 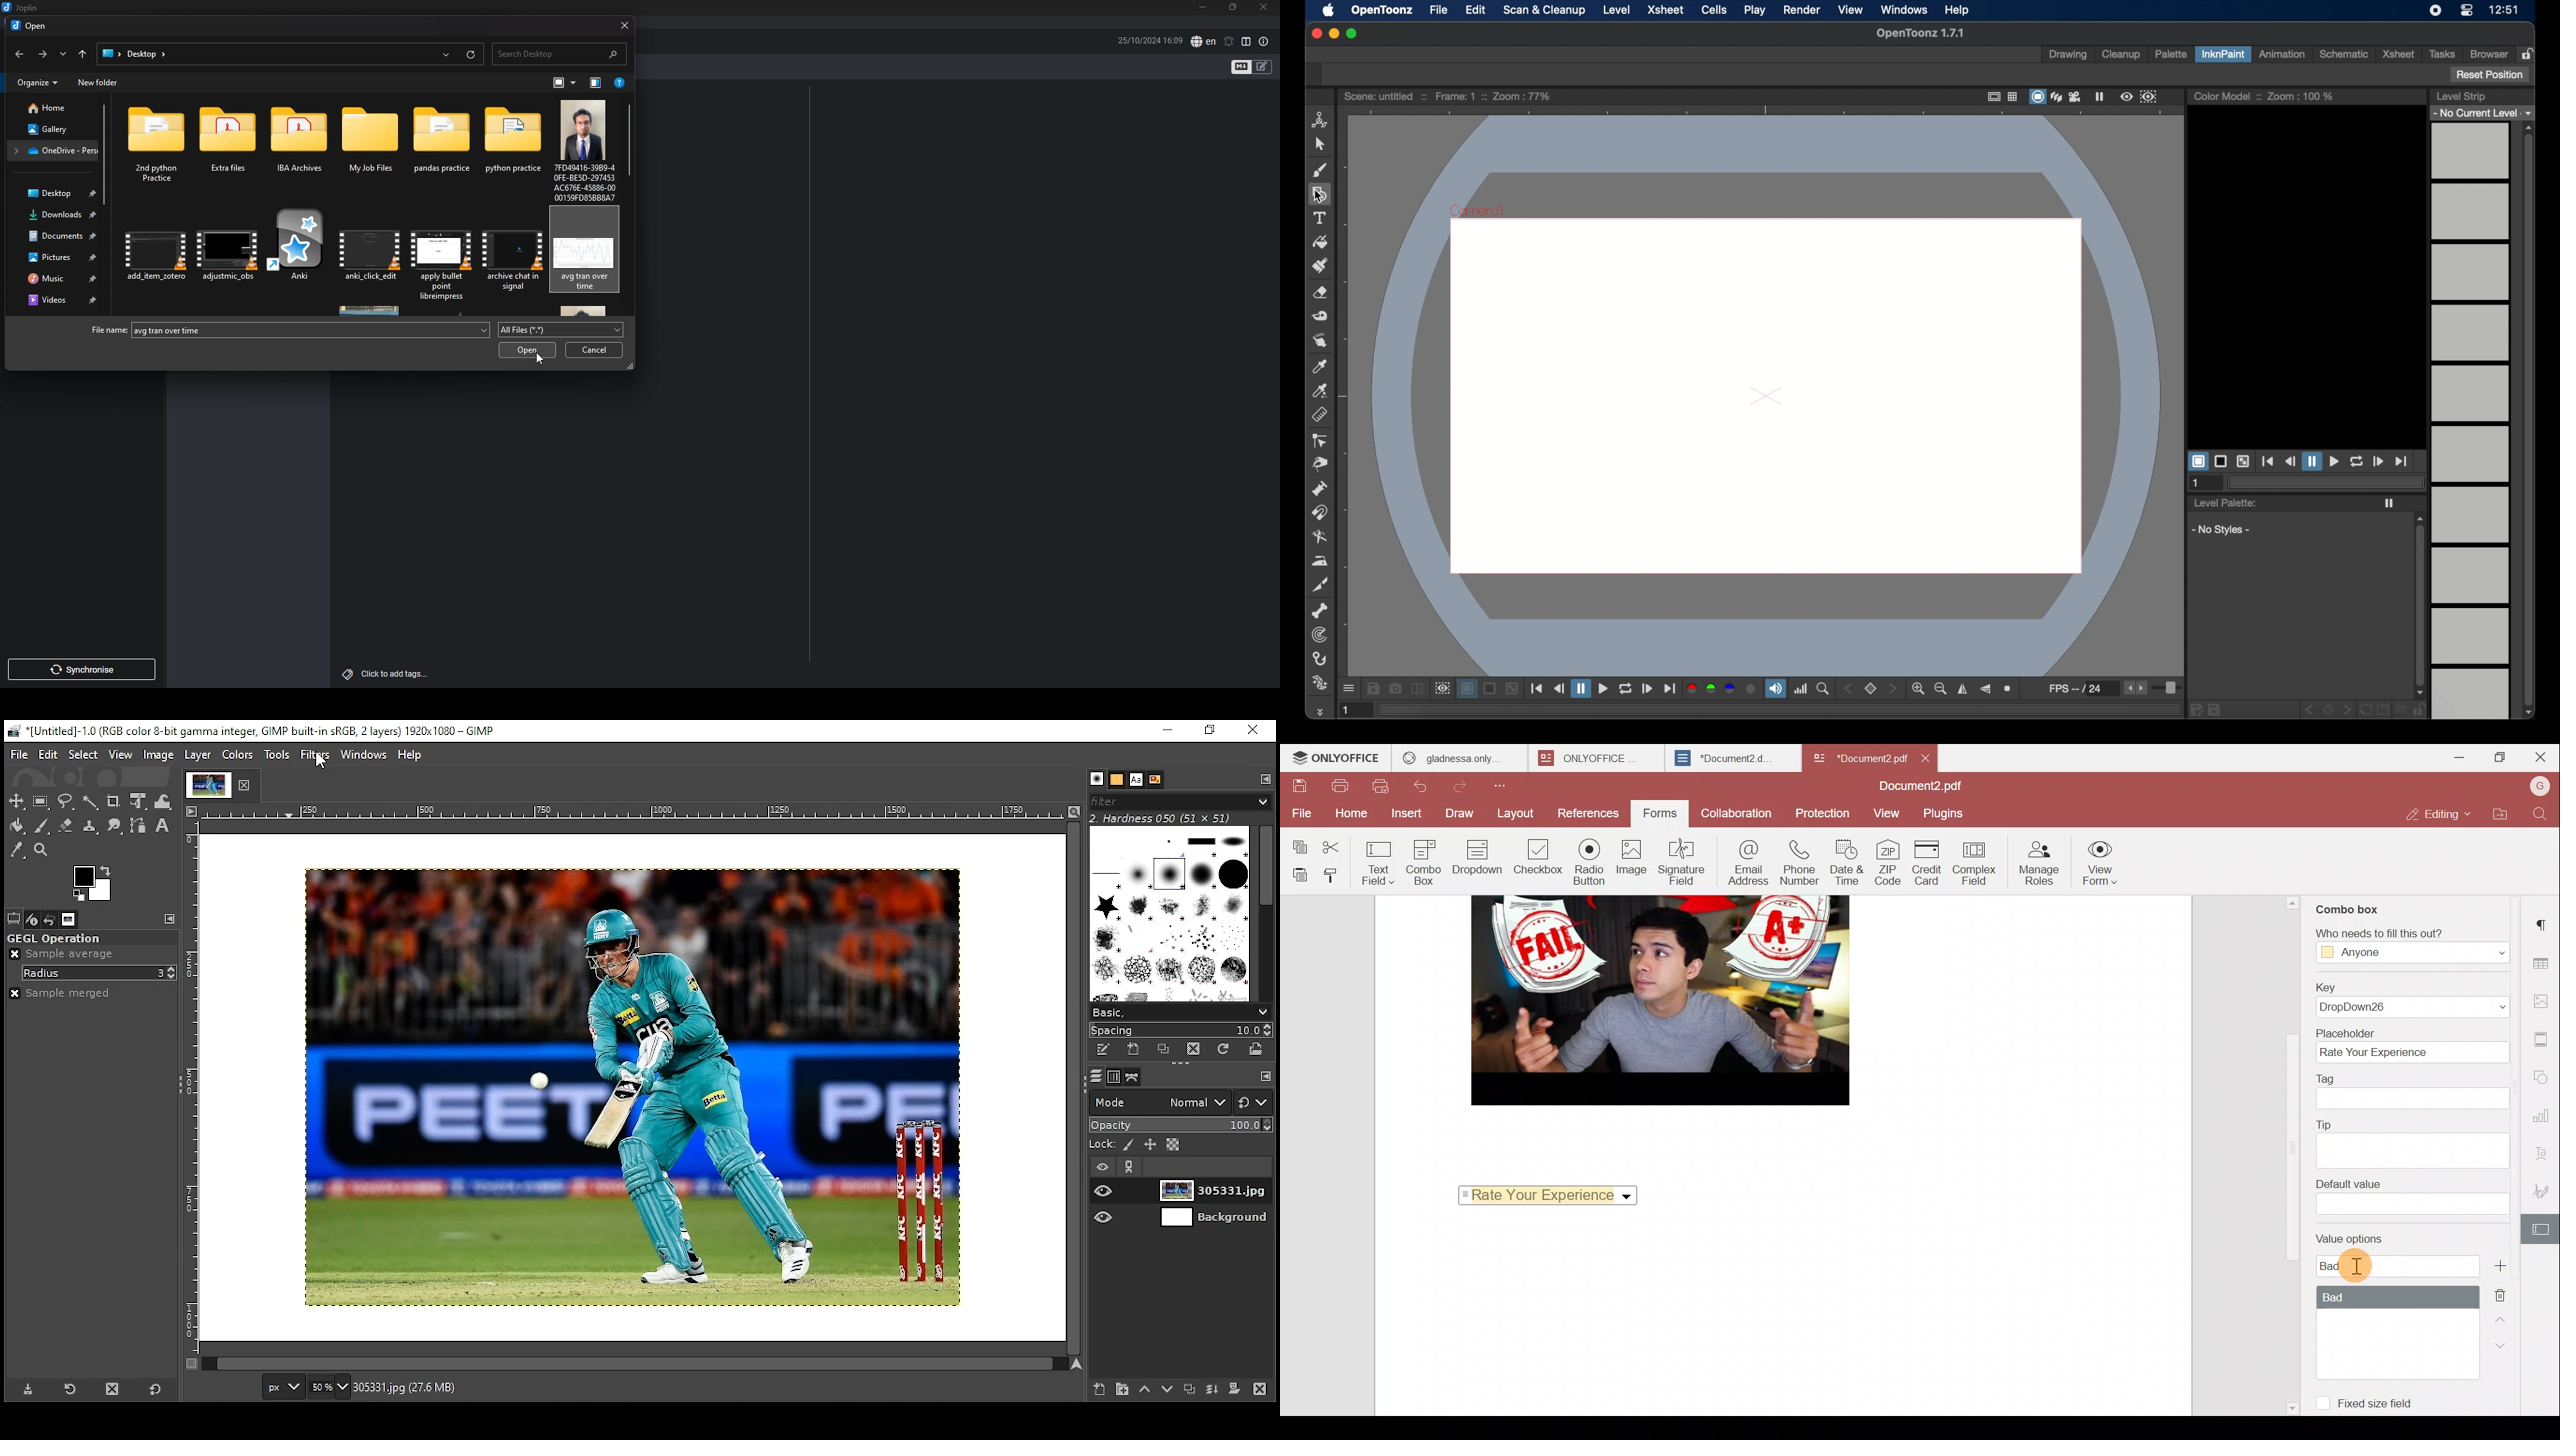 What do you see at coordinates (240, 755) in the screenshot?
I see `colors` at bounding box center [240, 755].